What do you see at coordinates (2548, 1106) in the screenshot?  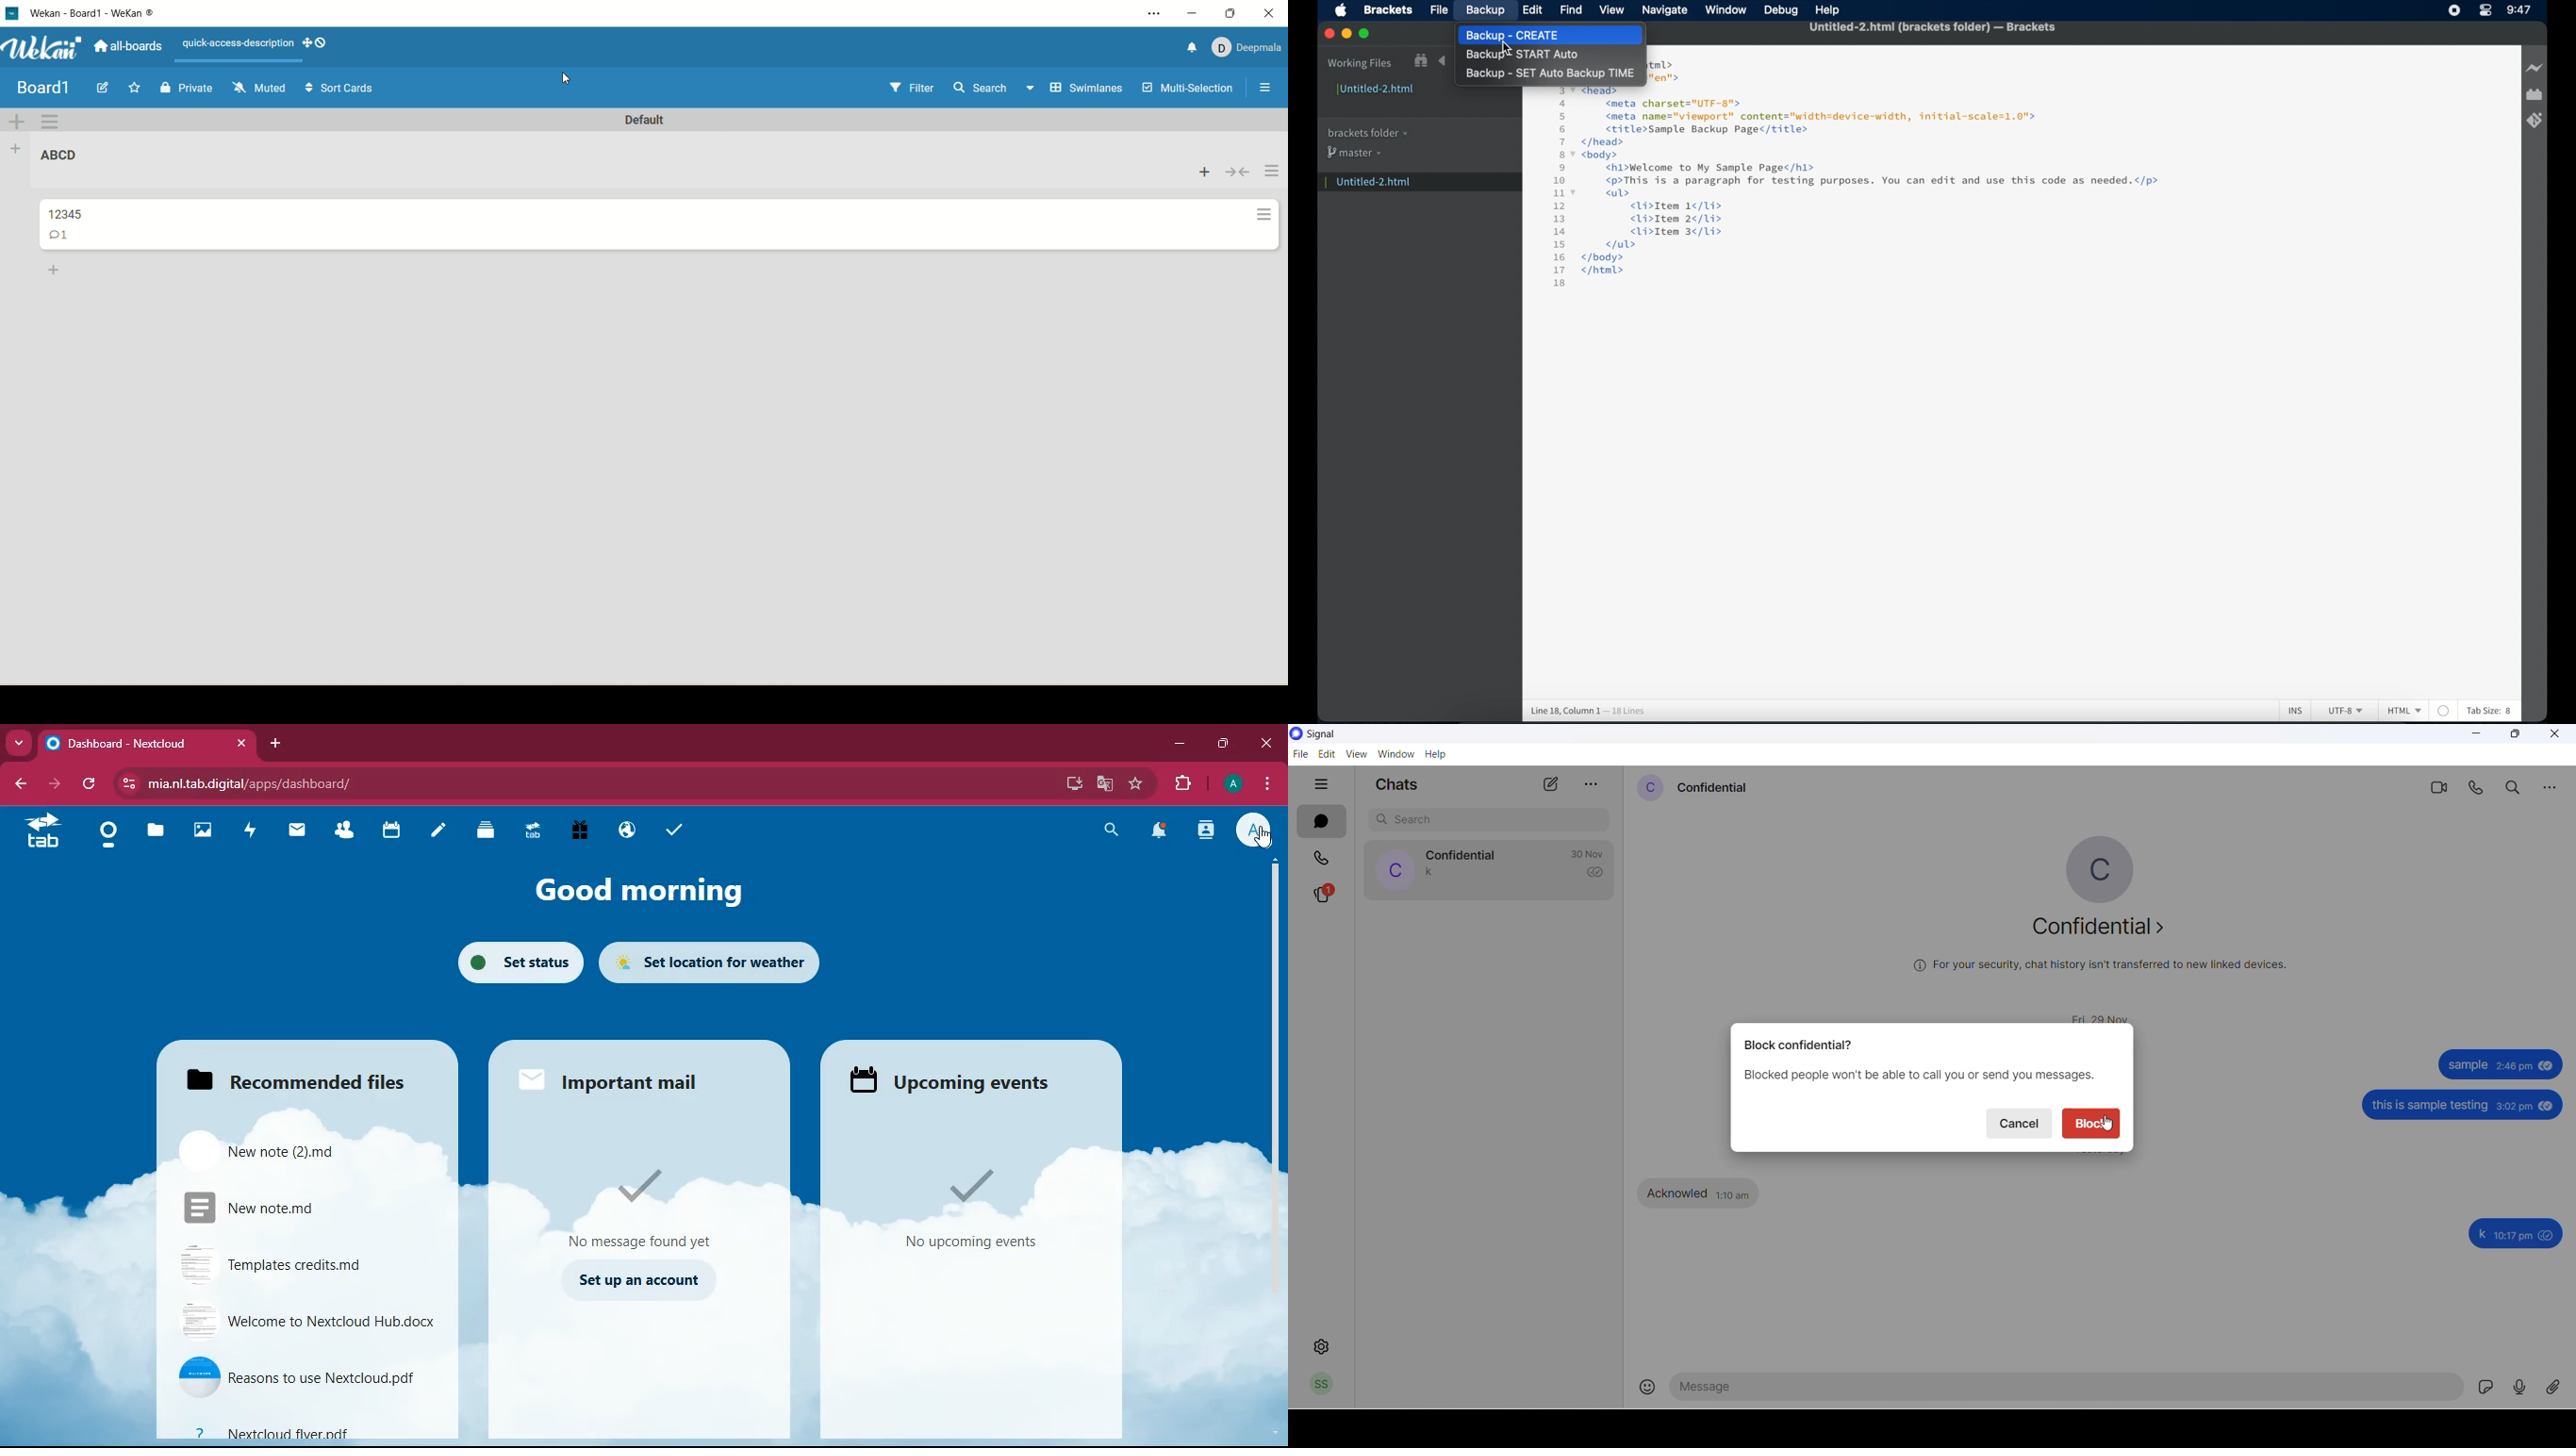 I see `seen` at bounding box center [2548, 1106].